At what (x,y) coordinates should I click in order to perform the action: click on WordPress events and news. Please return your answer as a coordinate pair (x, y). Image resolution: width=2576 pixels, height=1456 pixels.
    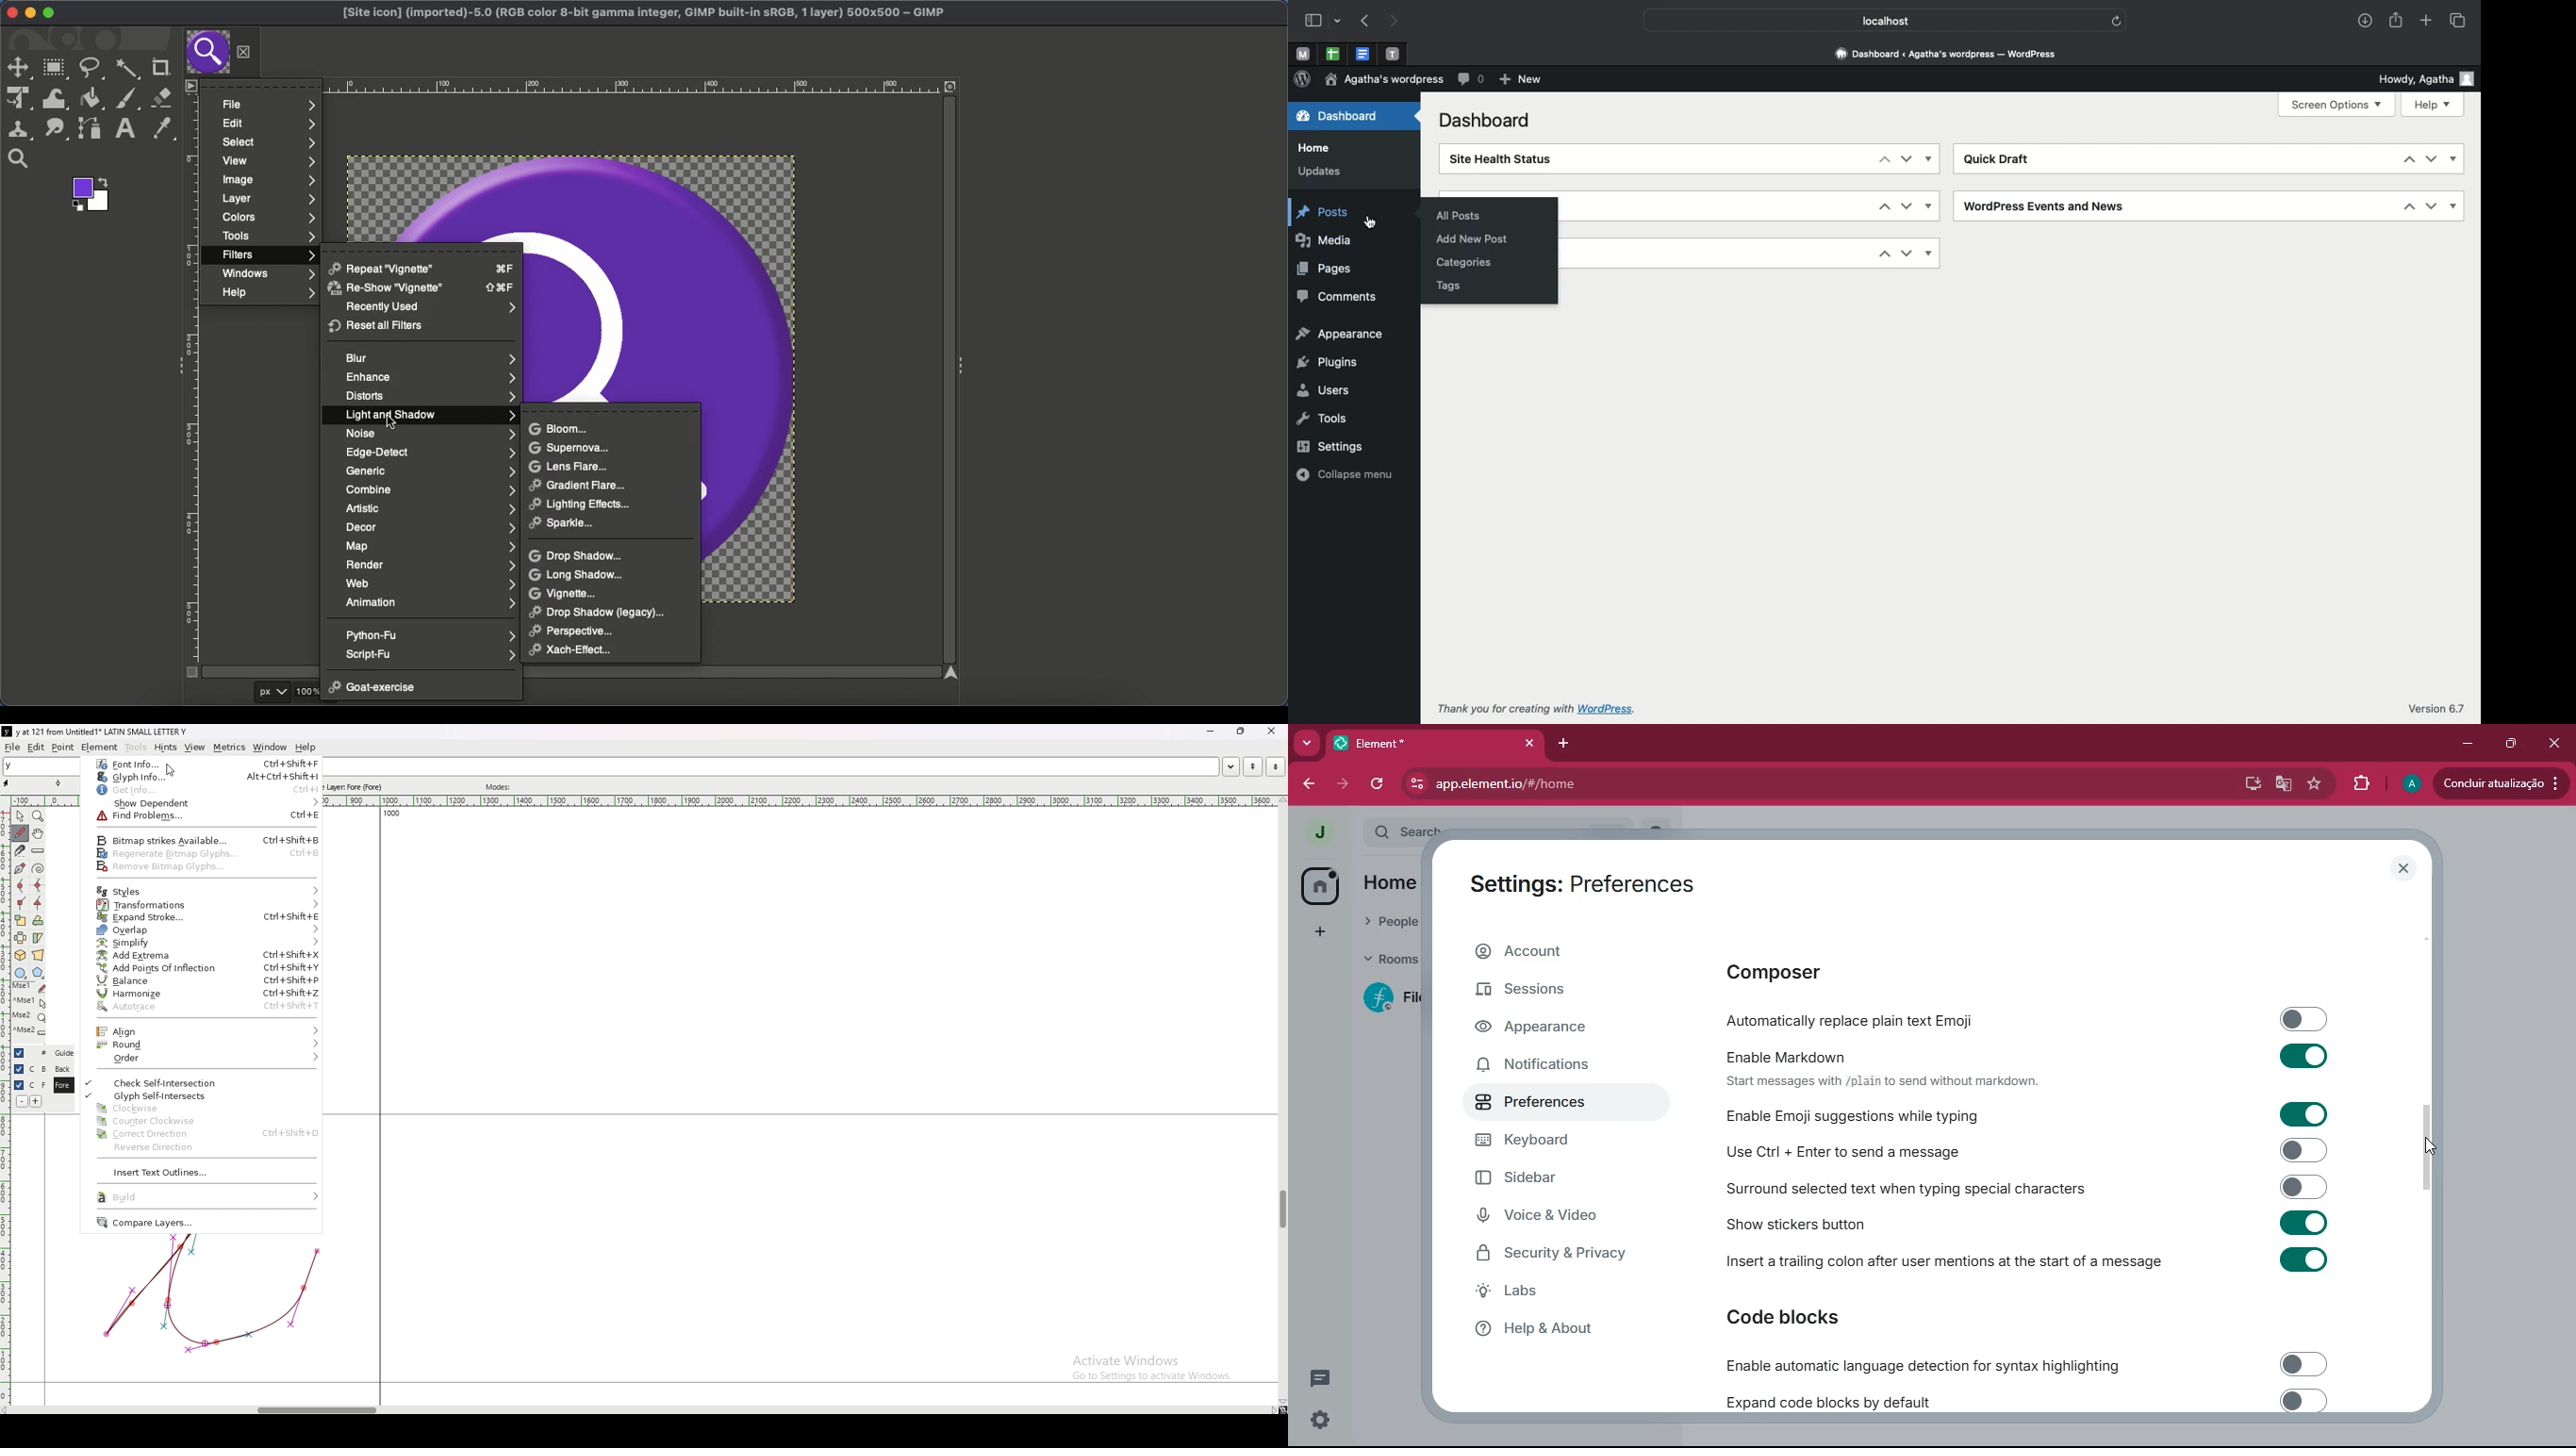
    Looking at the image, I should click on (2044, 205).